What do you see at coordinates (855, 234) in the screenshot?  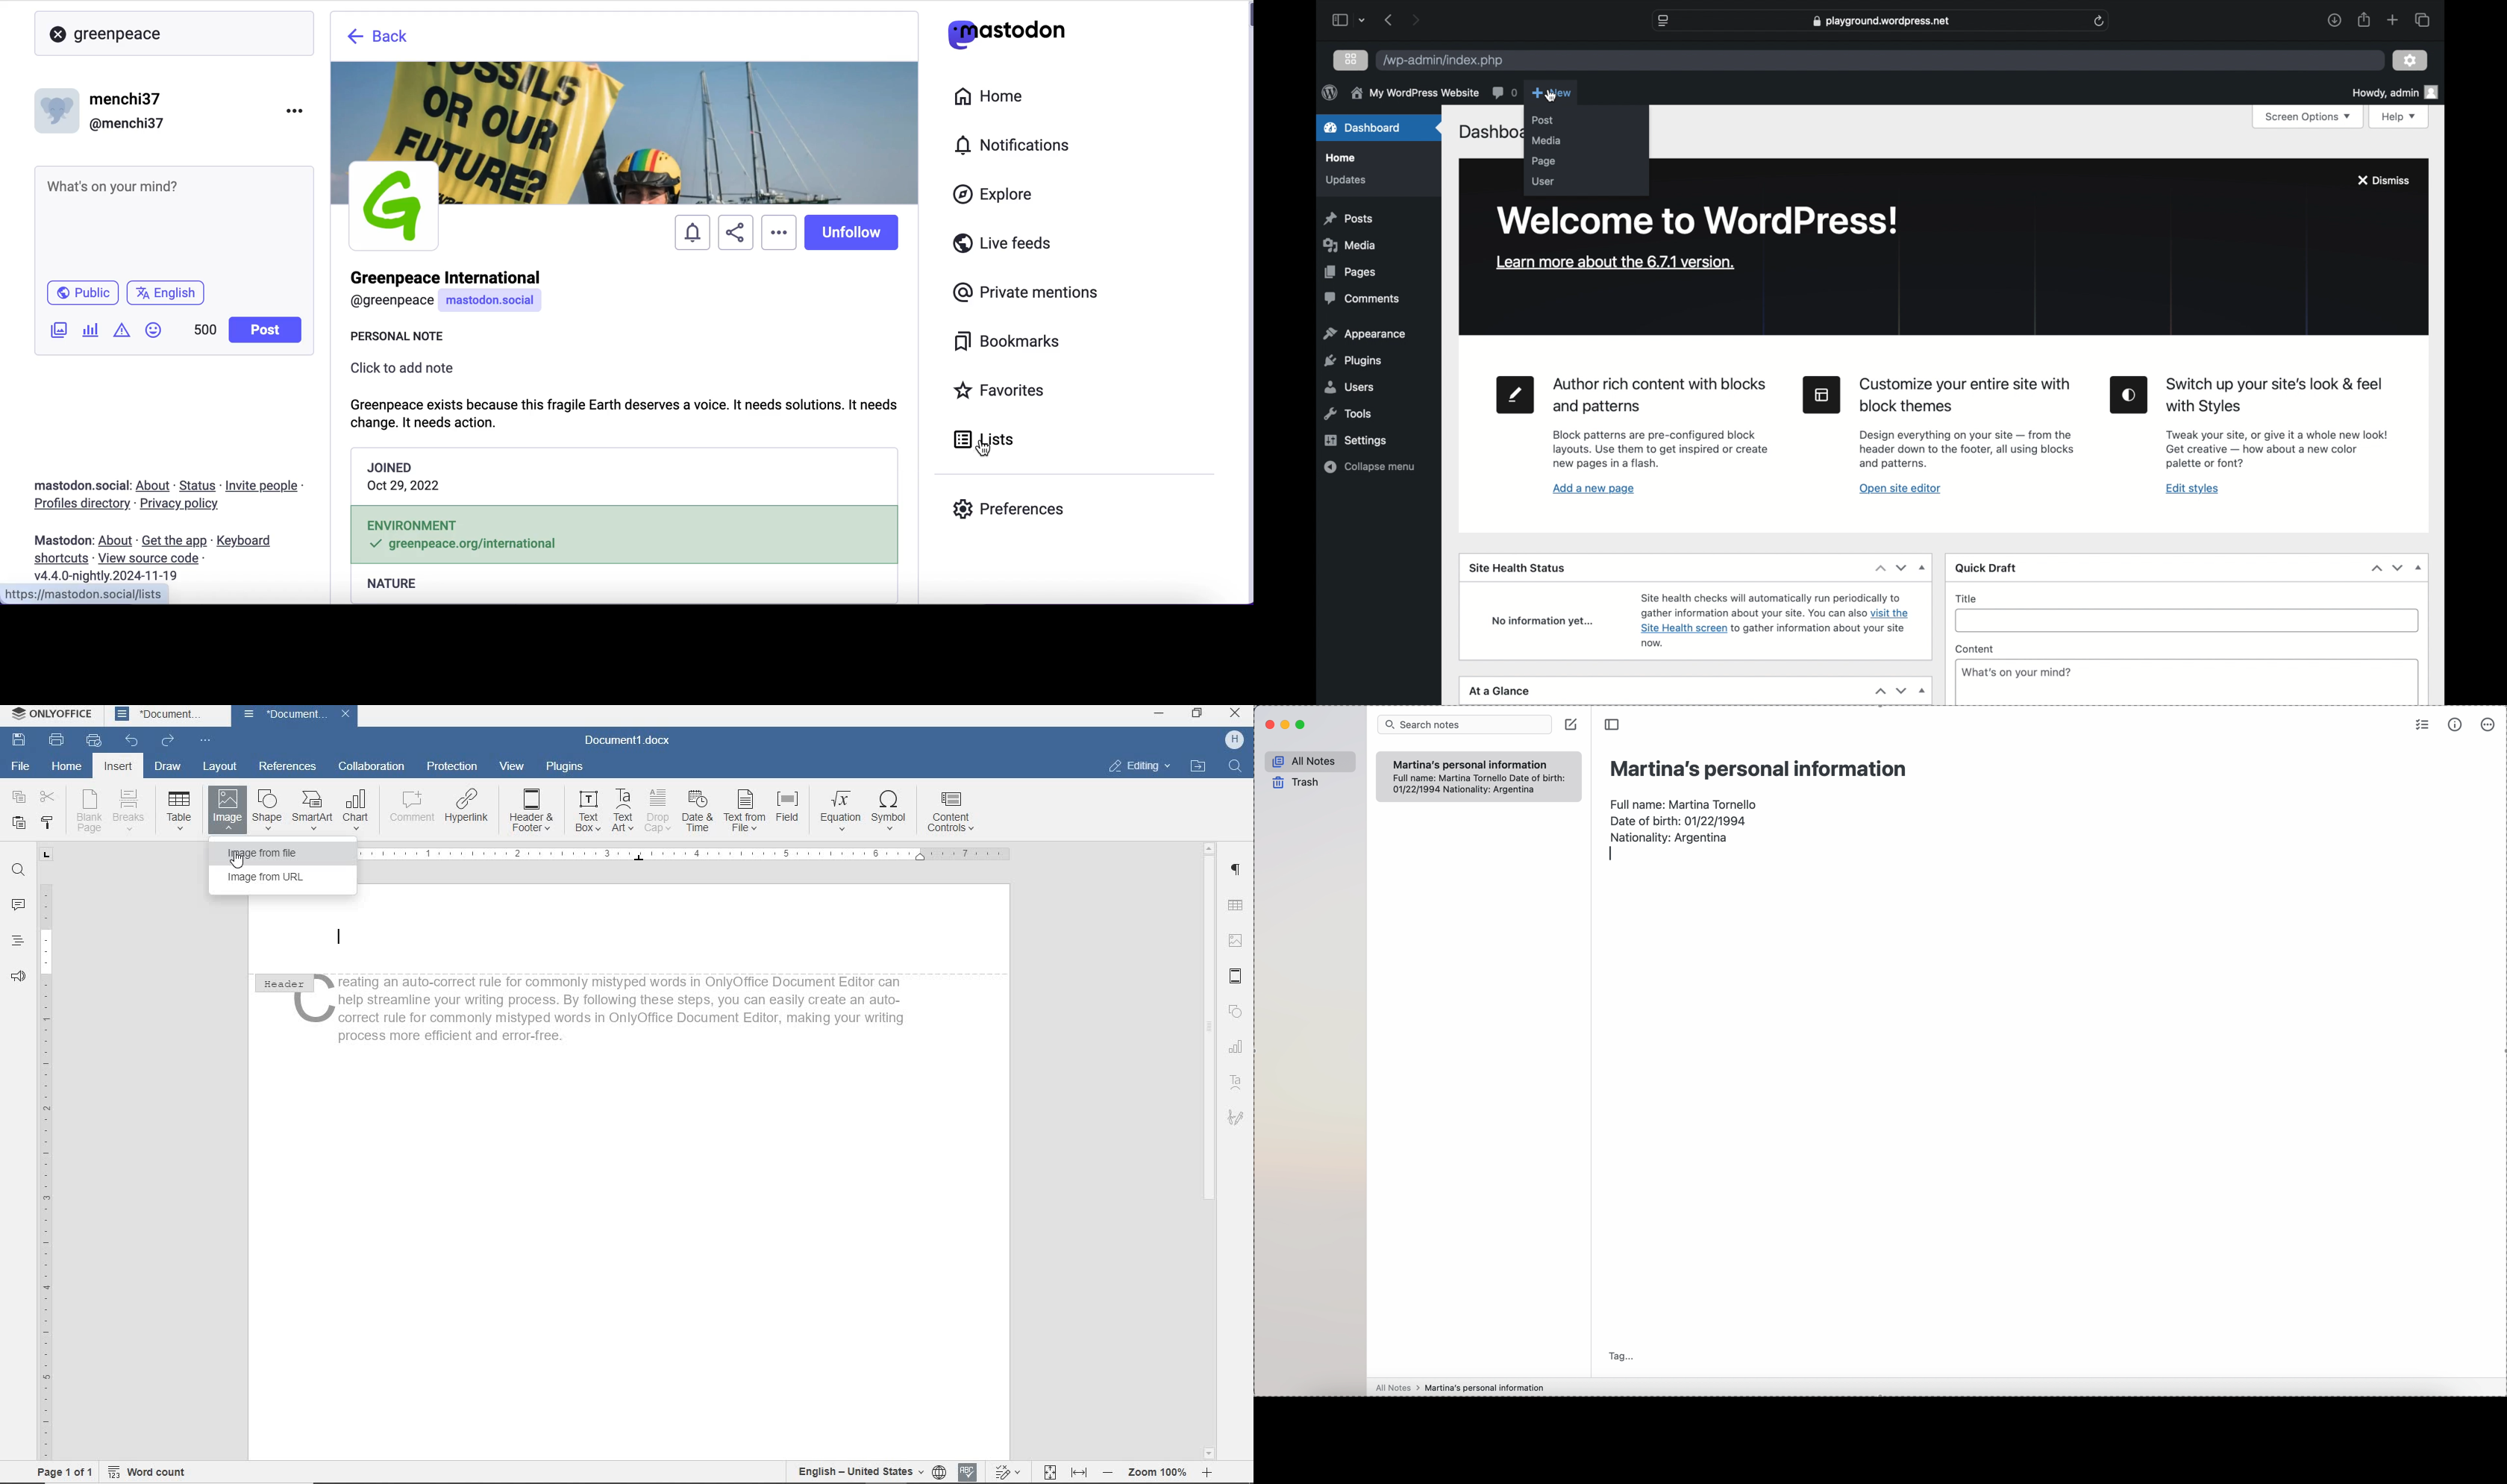 I see `unfollow` at bounding box center [855, 234].